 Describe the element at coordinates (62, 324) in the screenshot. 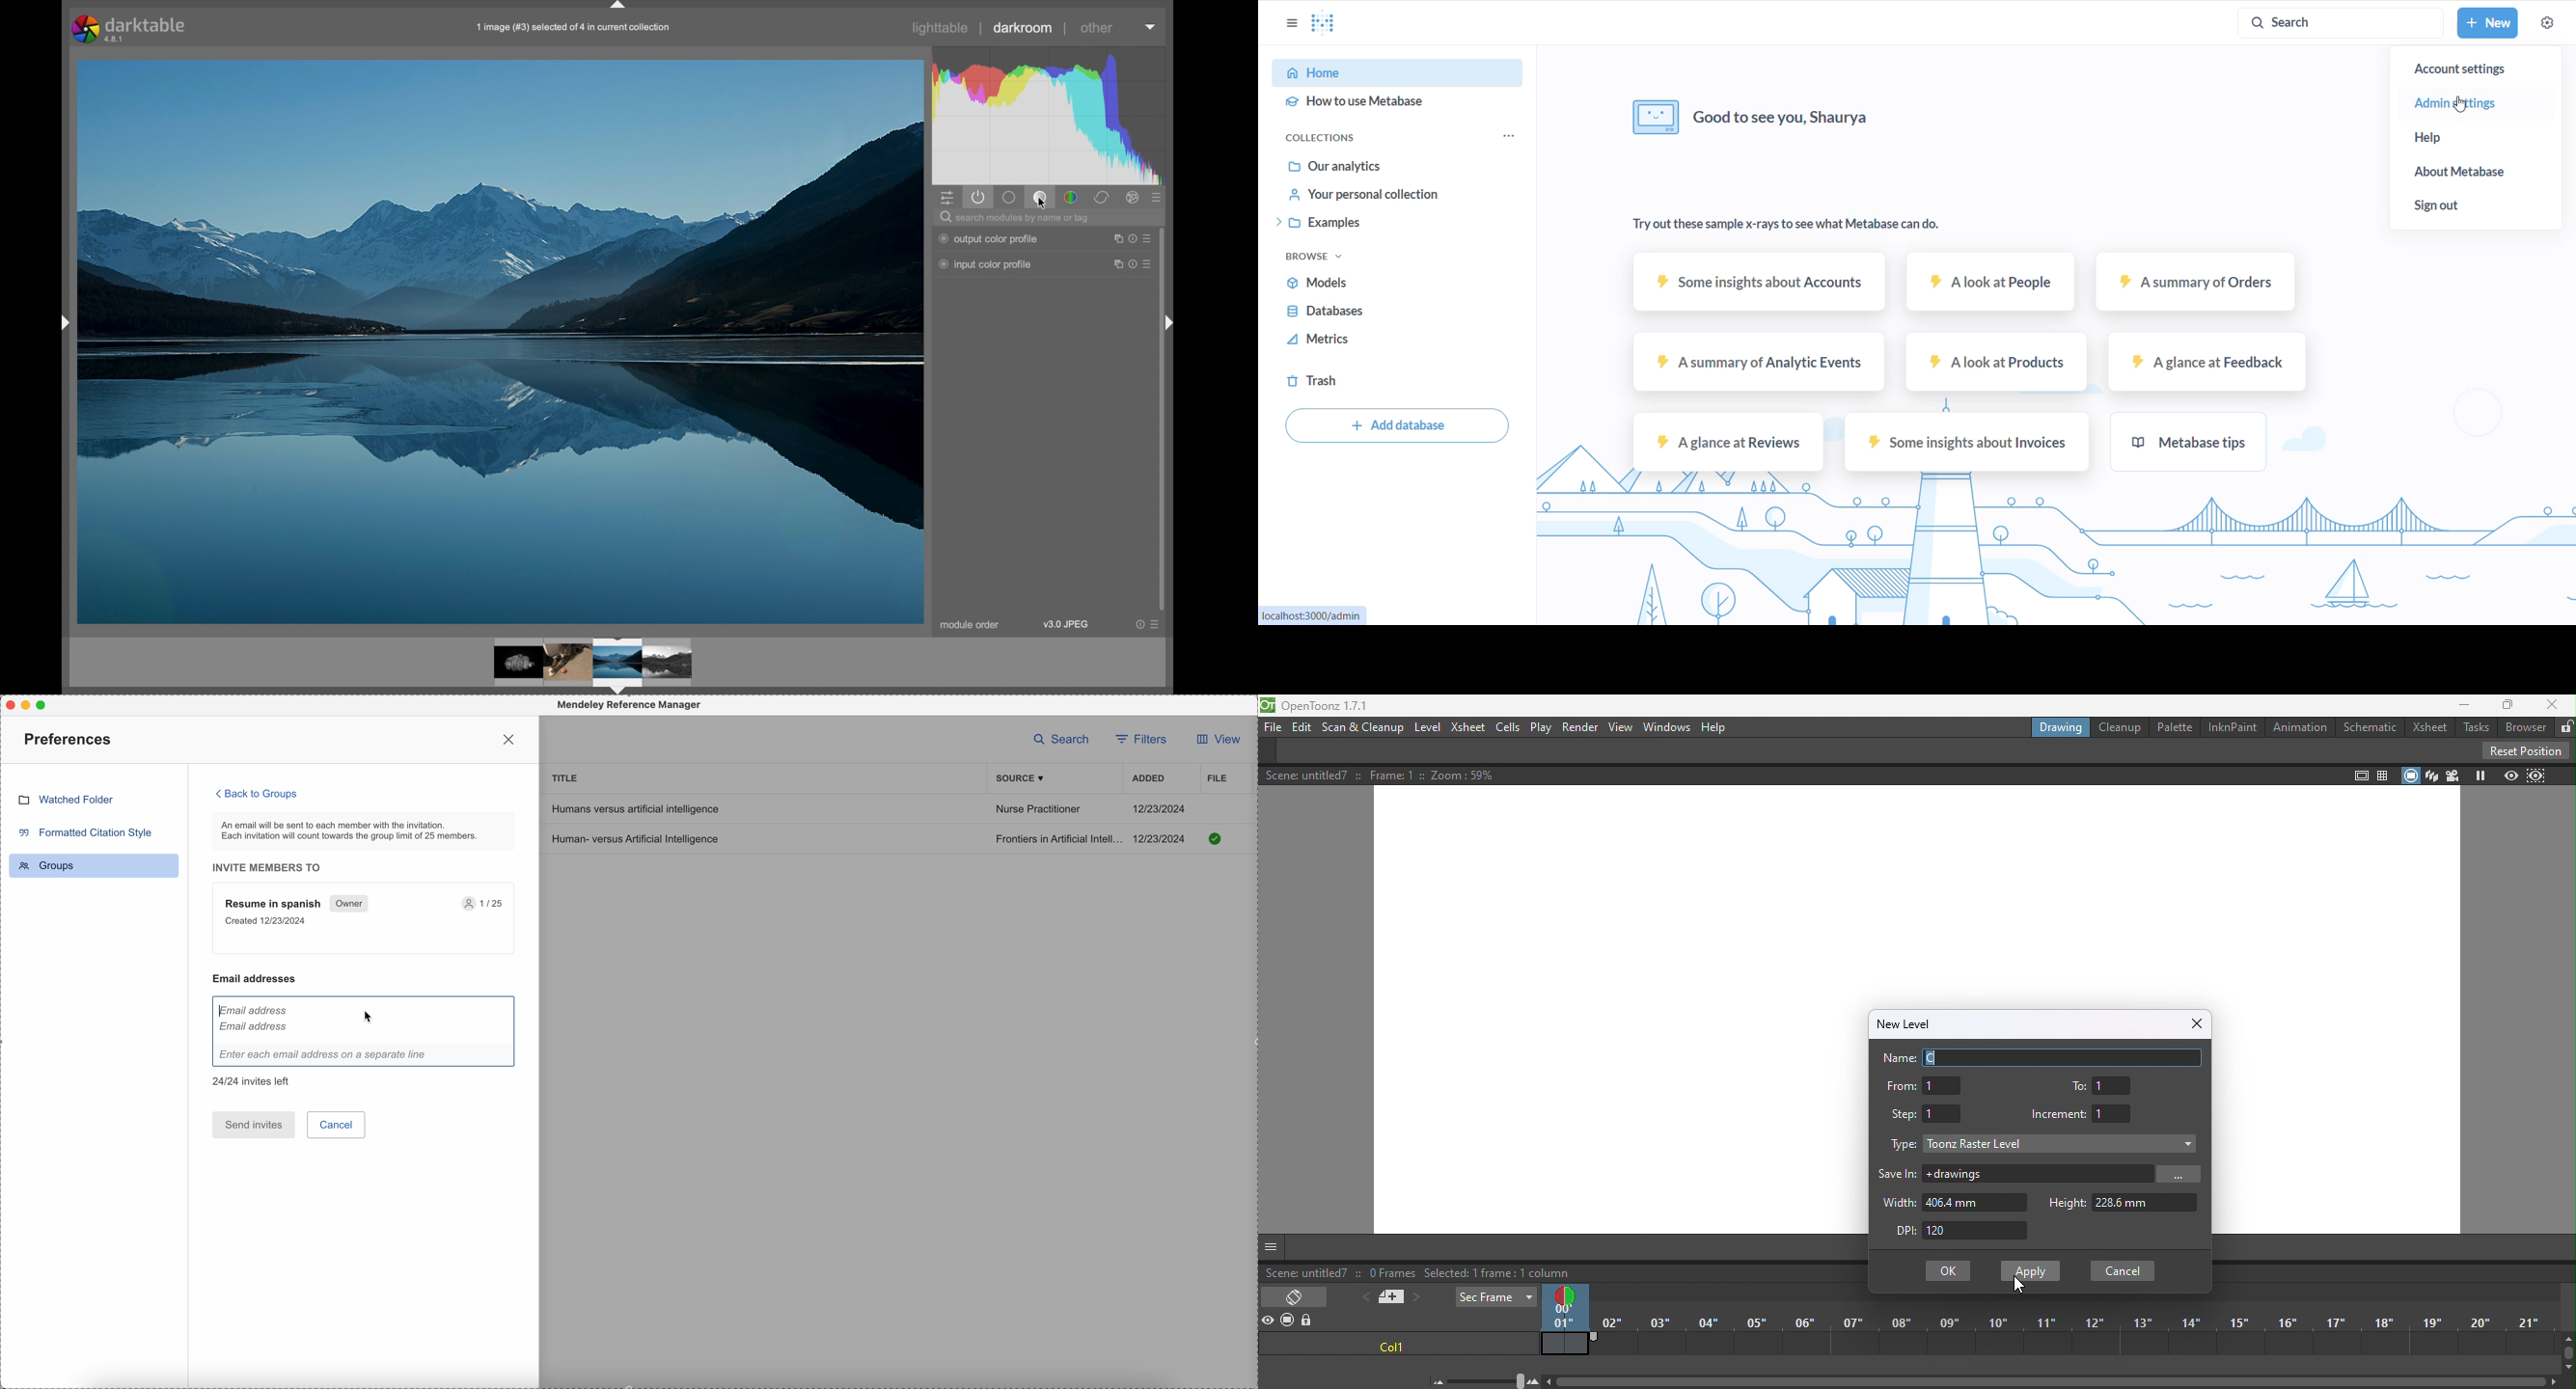

I see `drag handle` at that location.